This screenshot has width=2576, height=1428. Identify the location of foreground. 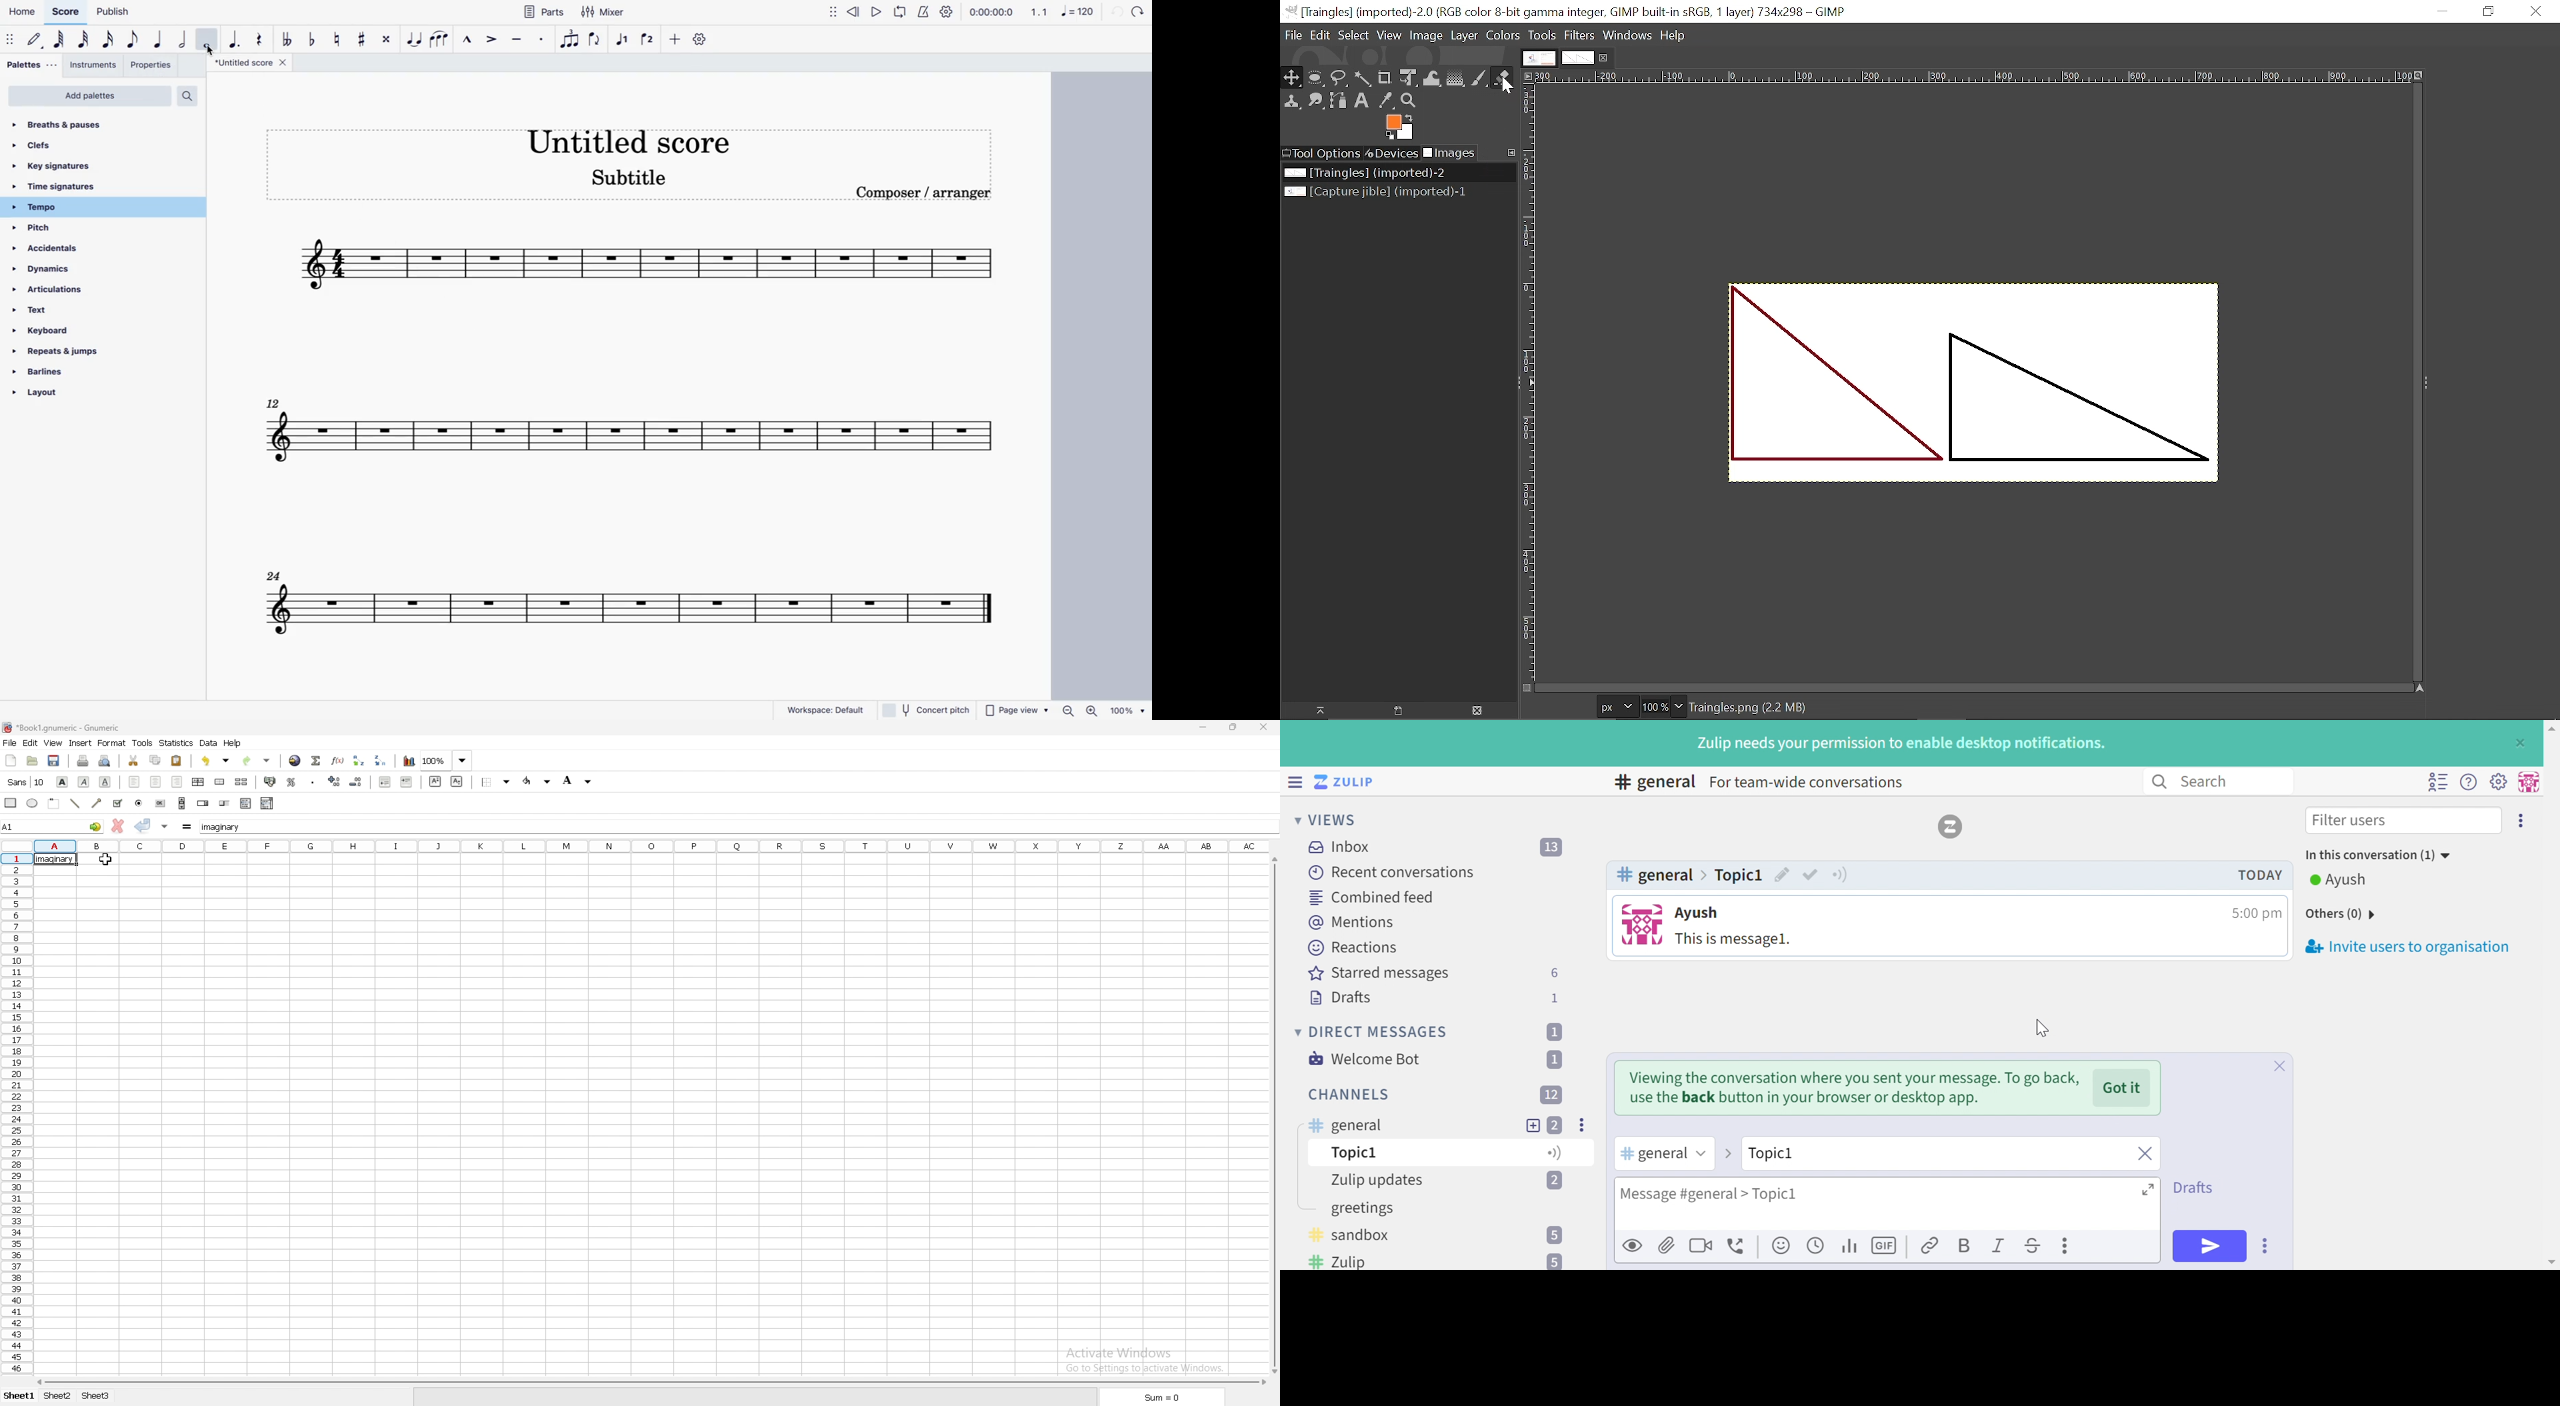
(536, 781).